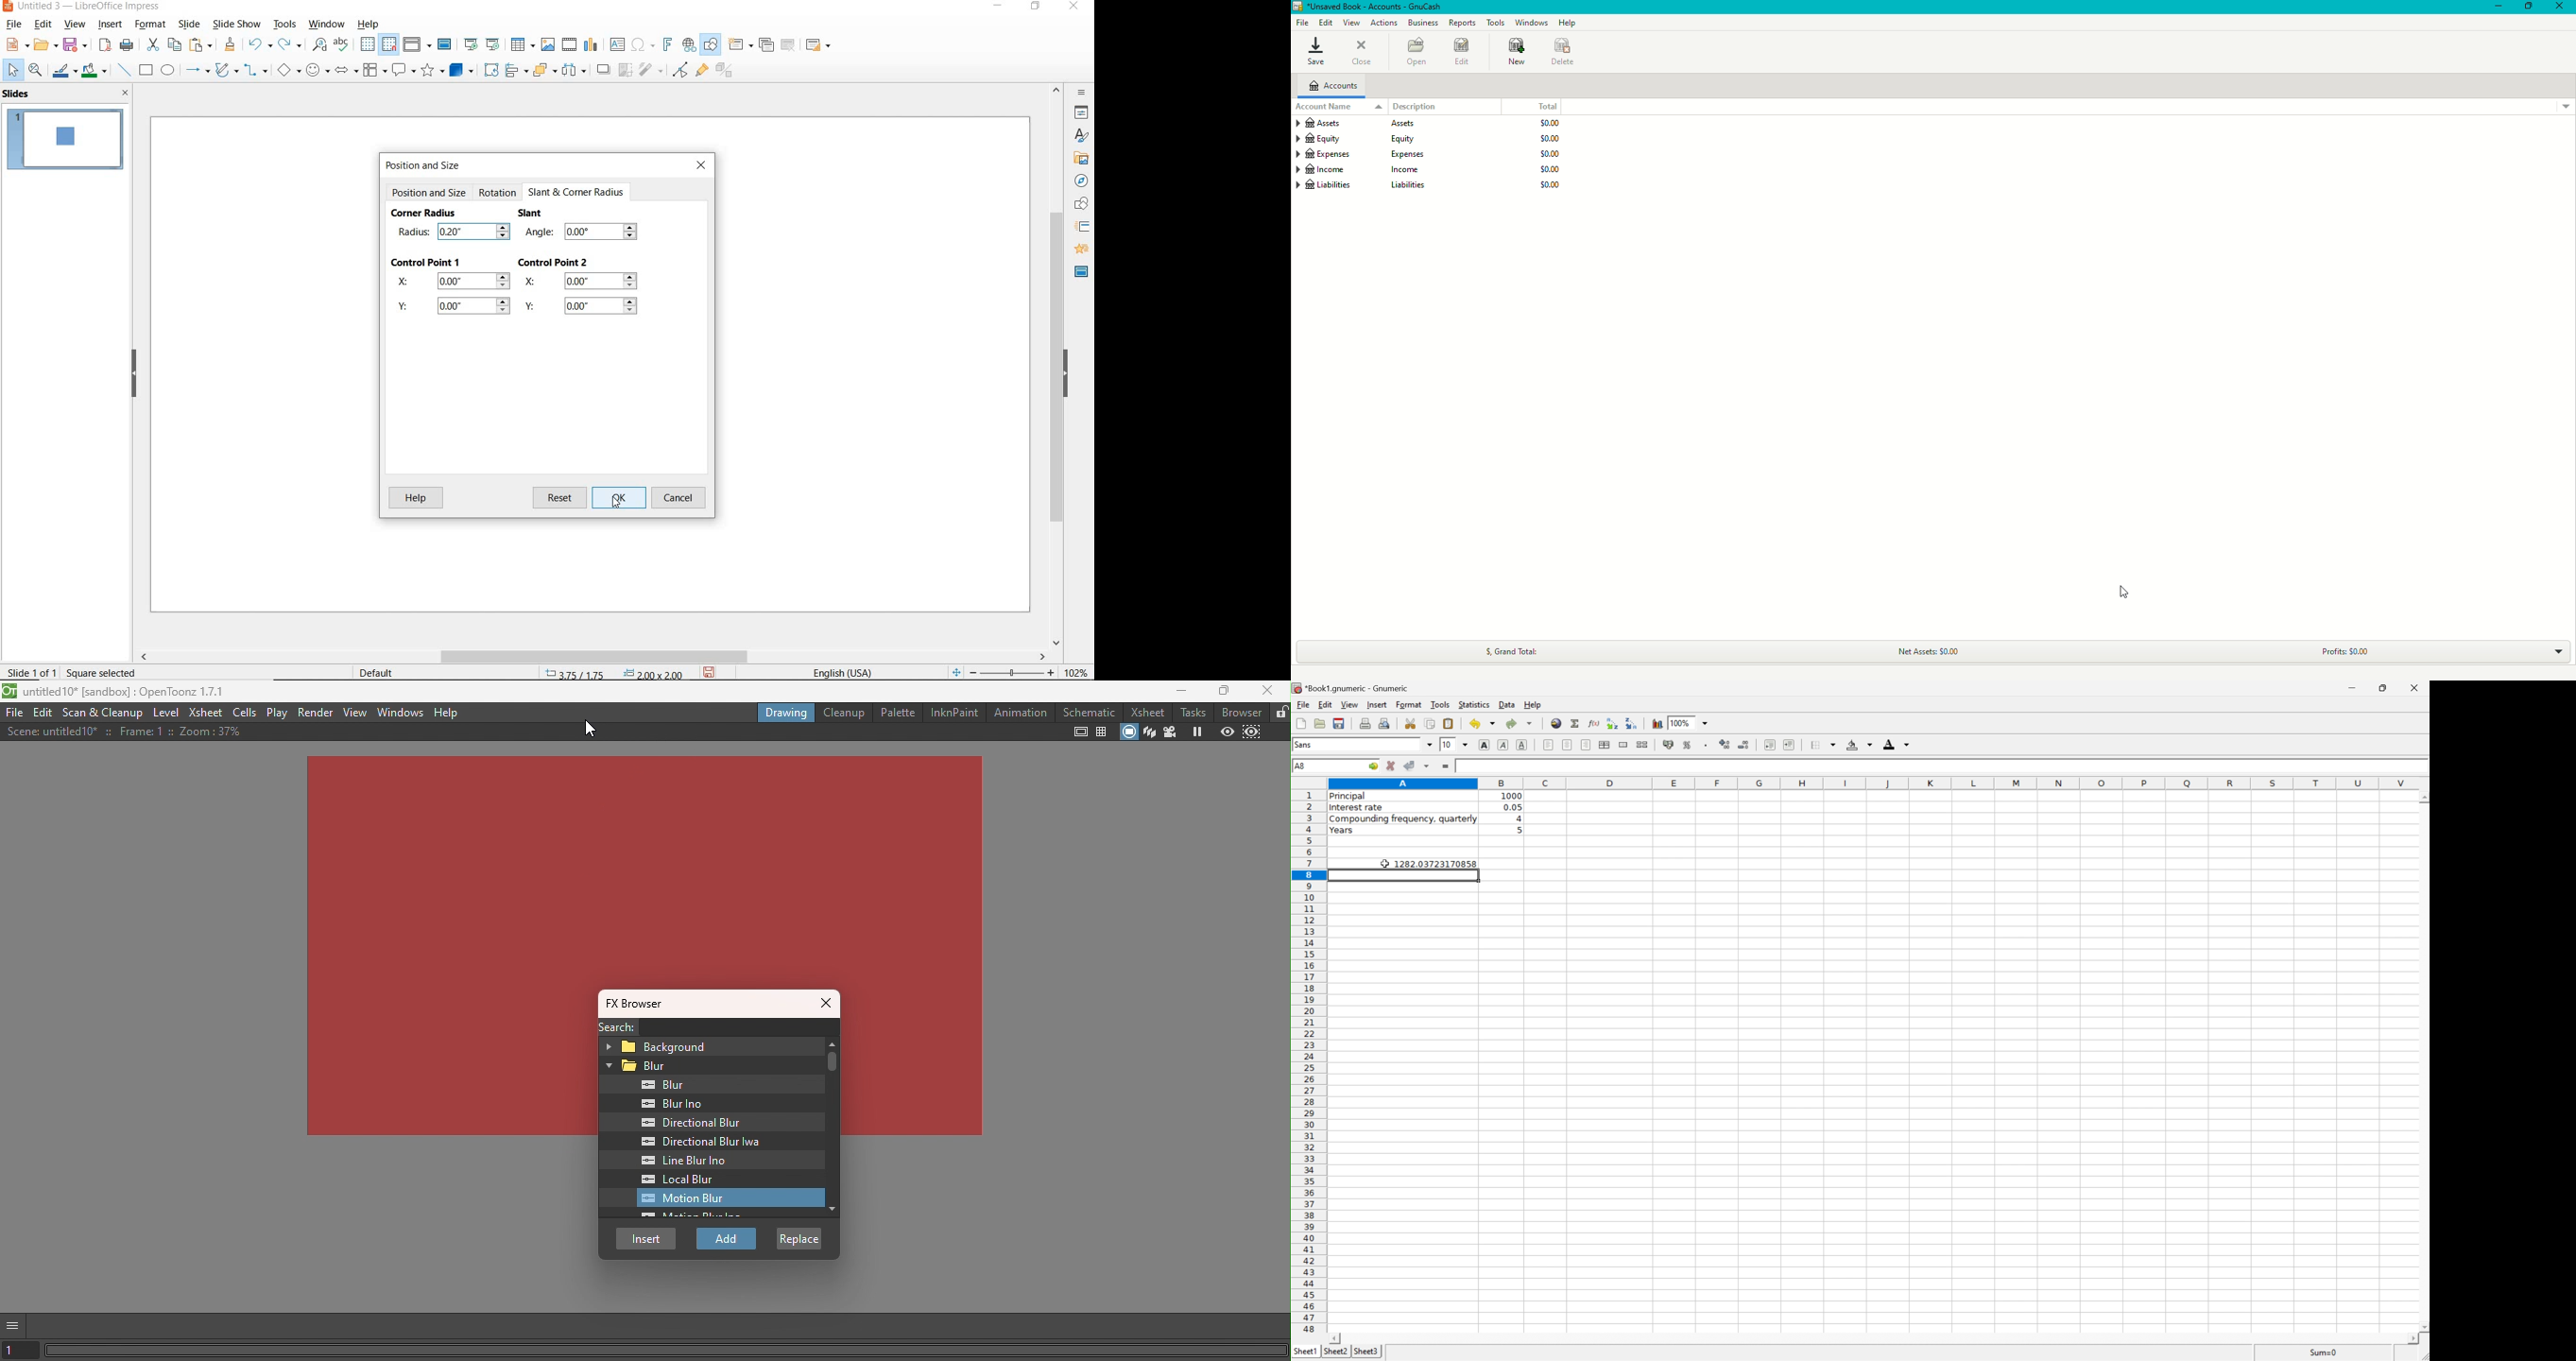  What do you see at coordinates (584, 283) in the screenshot?
I see `X` at bounding box center [584, 283].